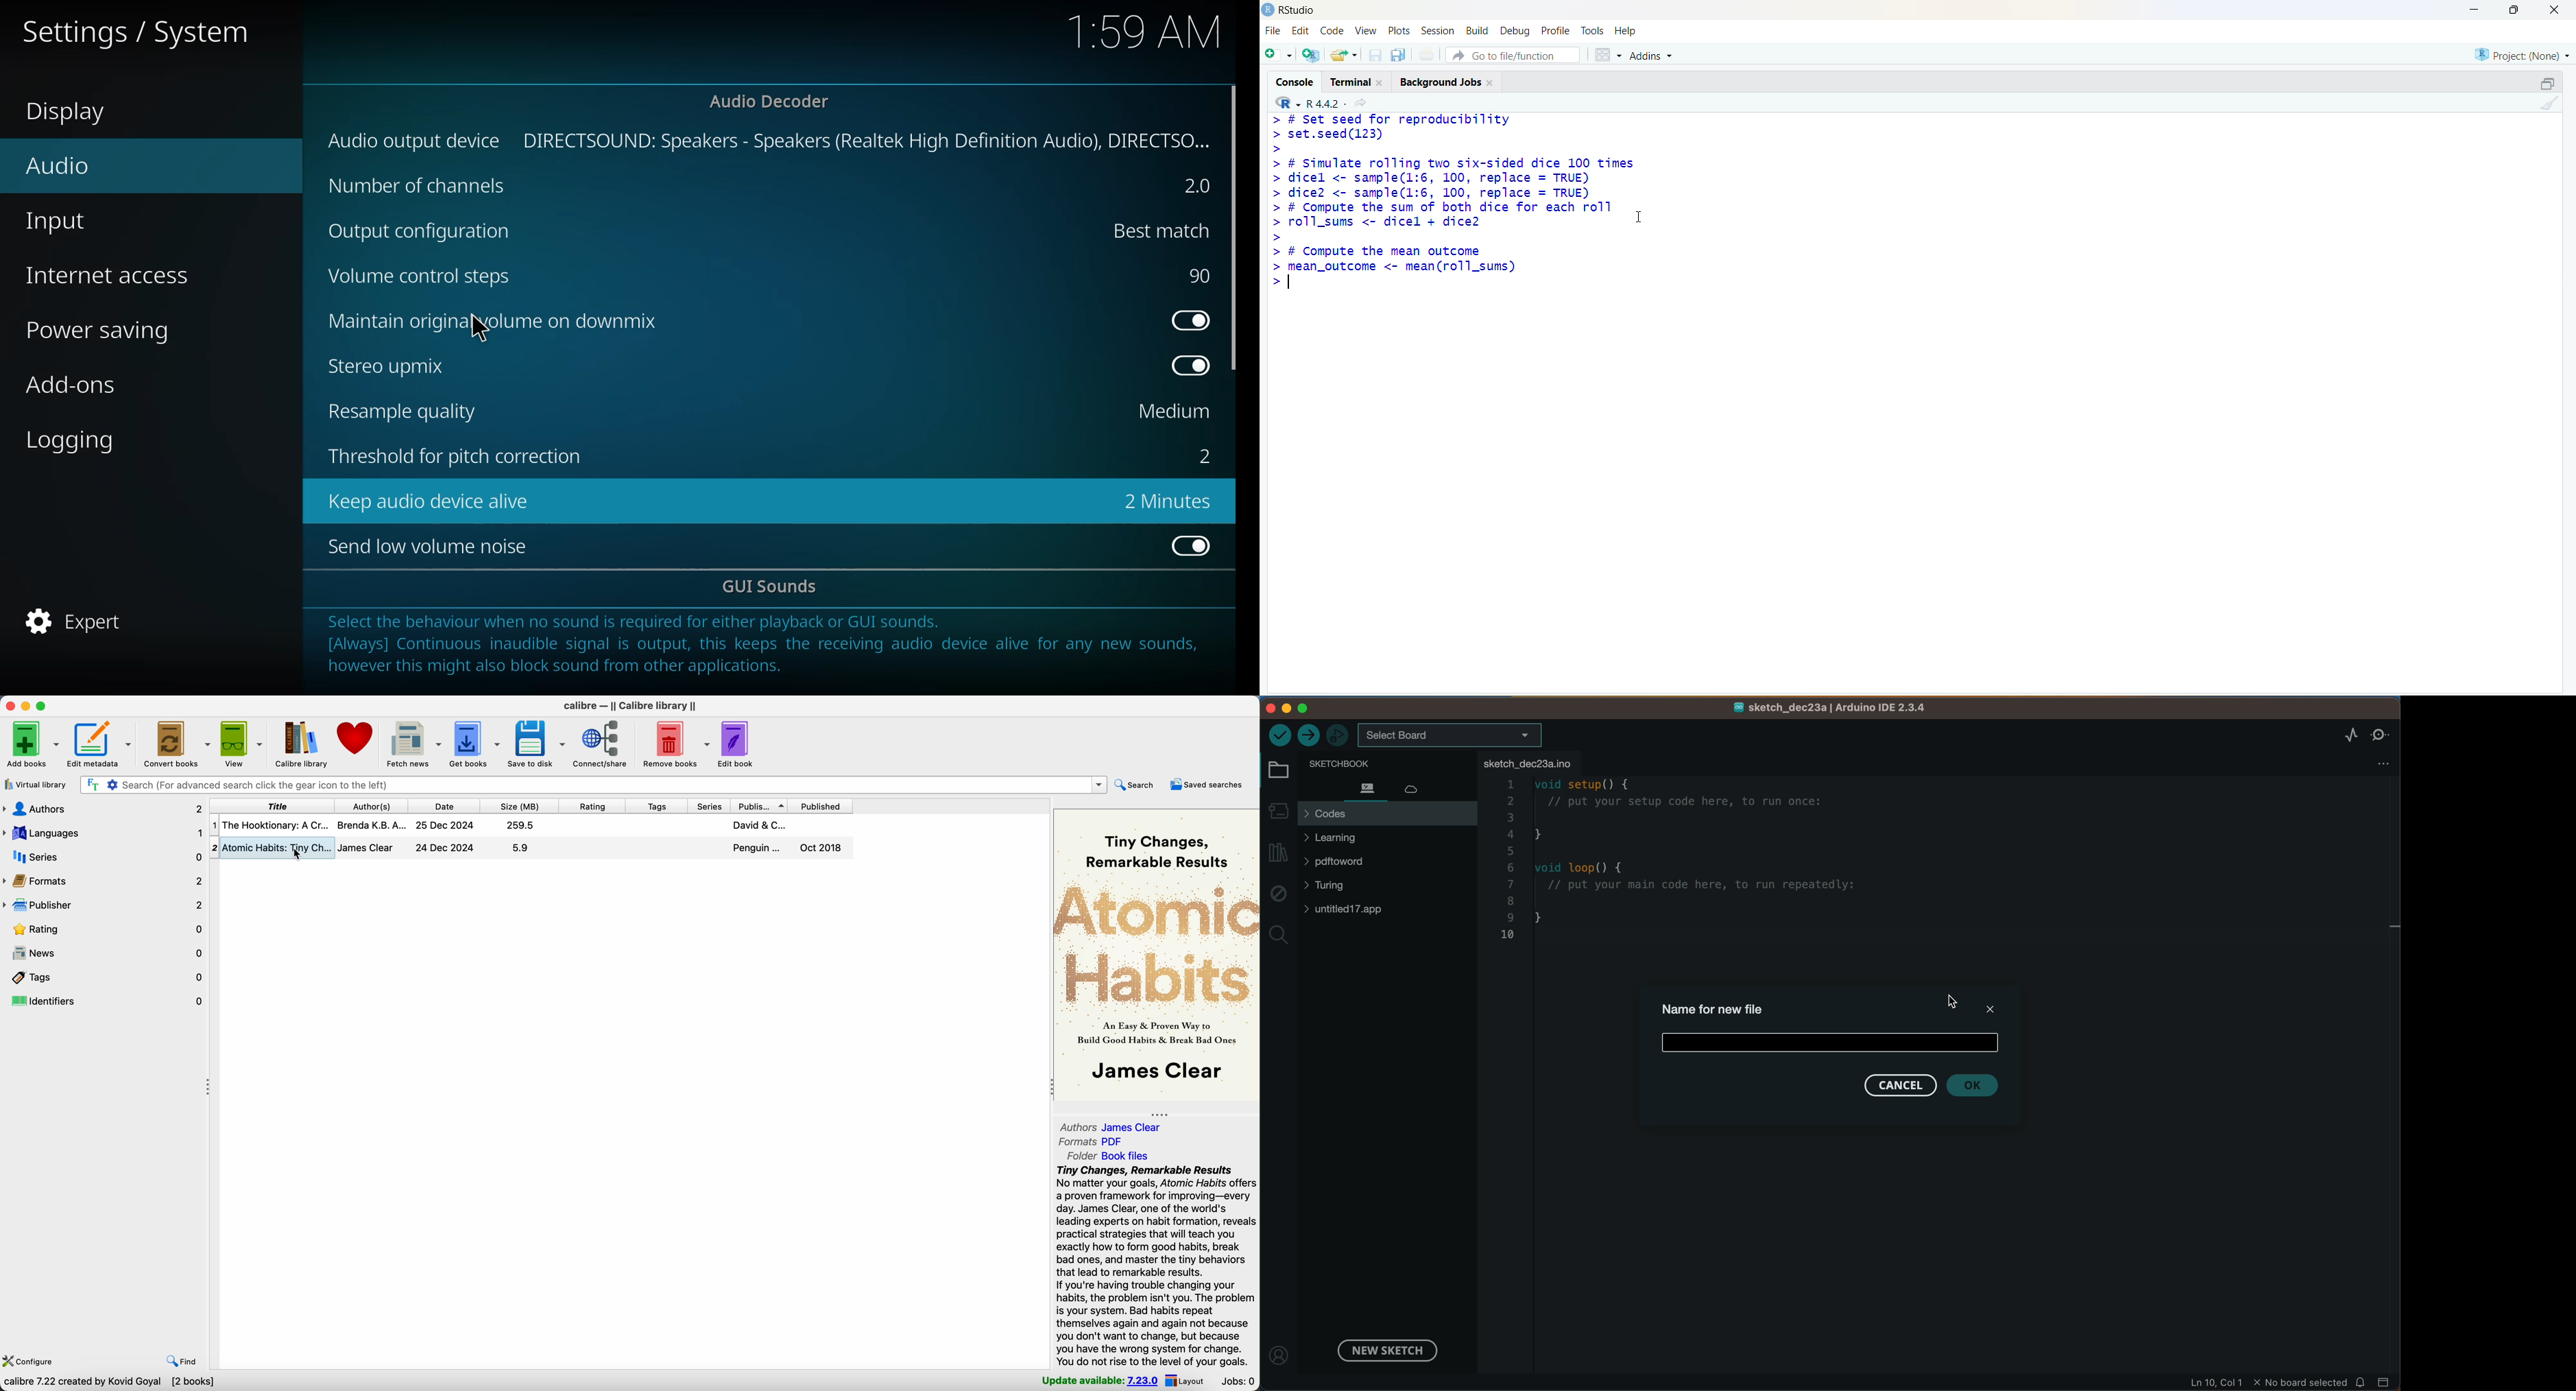 This screenshot has height=1400, width=2576. Describe the element at coordinates (1281, 1350) in the screenshot. I see `profile` at that location.